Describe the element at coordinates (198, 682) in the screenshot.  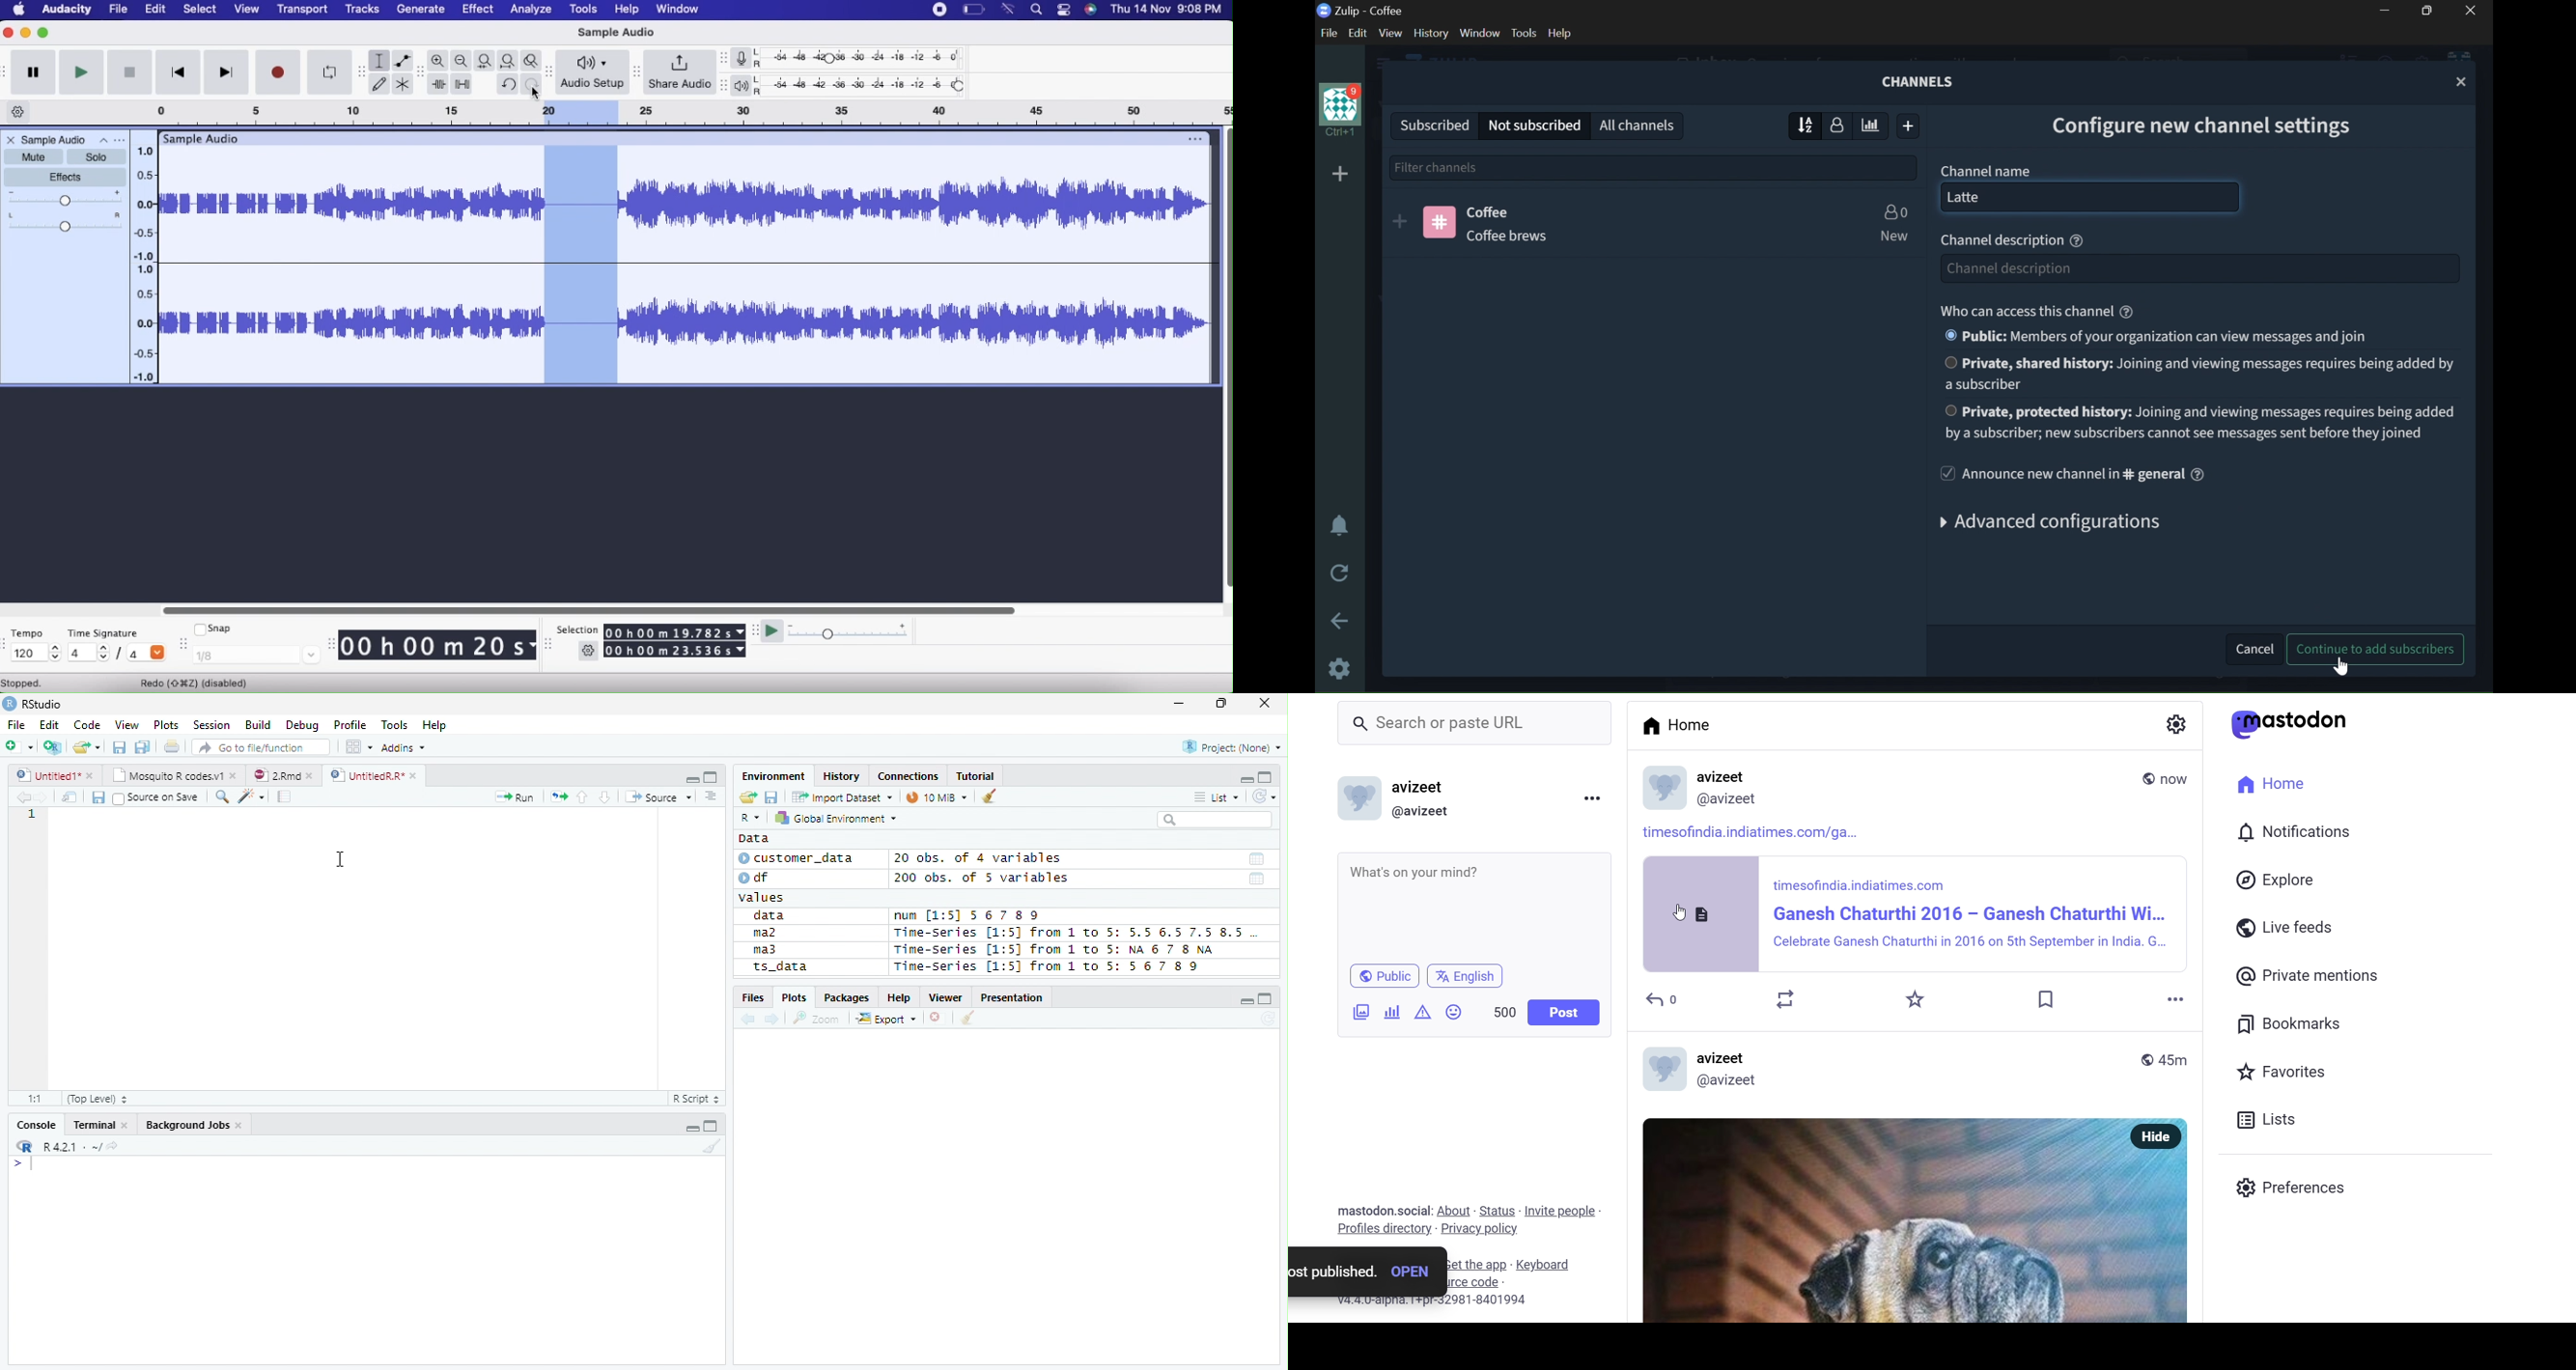
I see `Redo` at that location.